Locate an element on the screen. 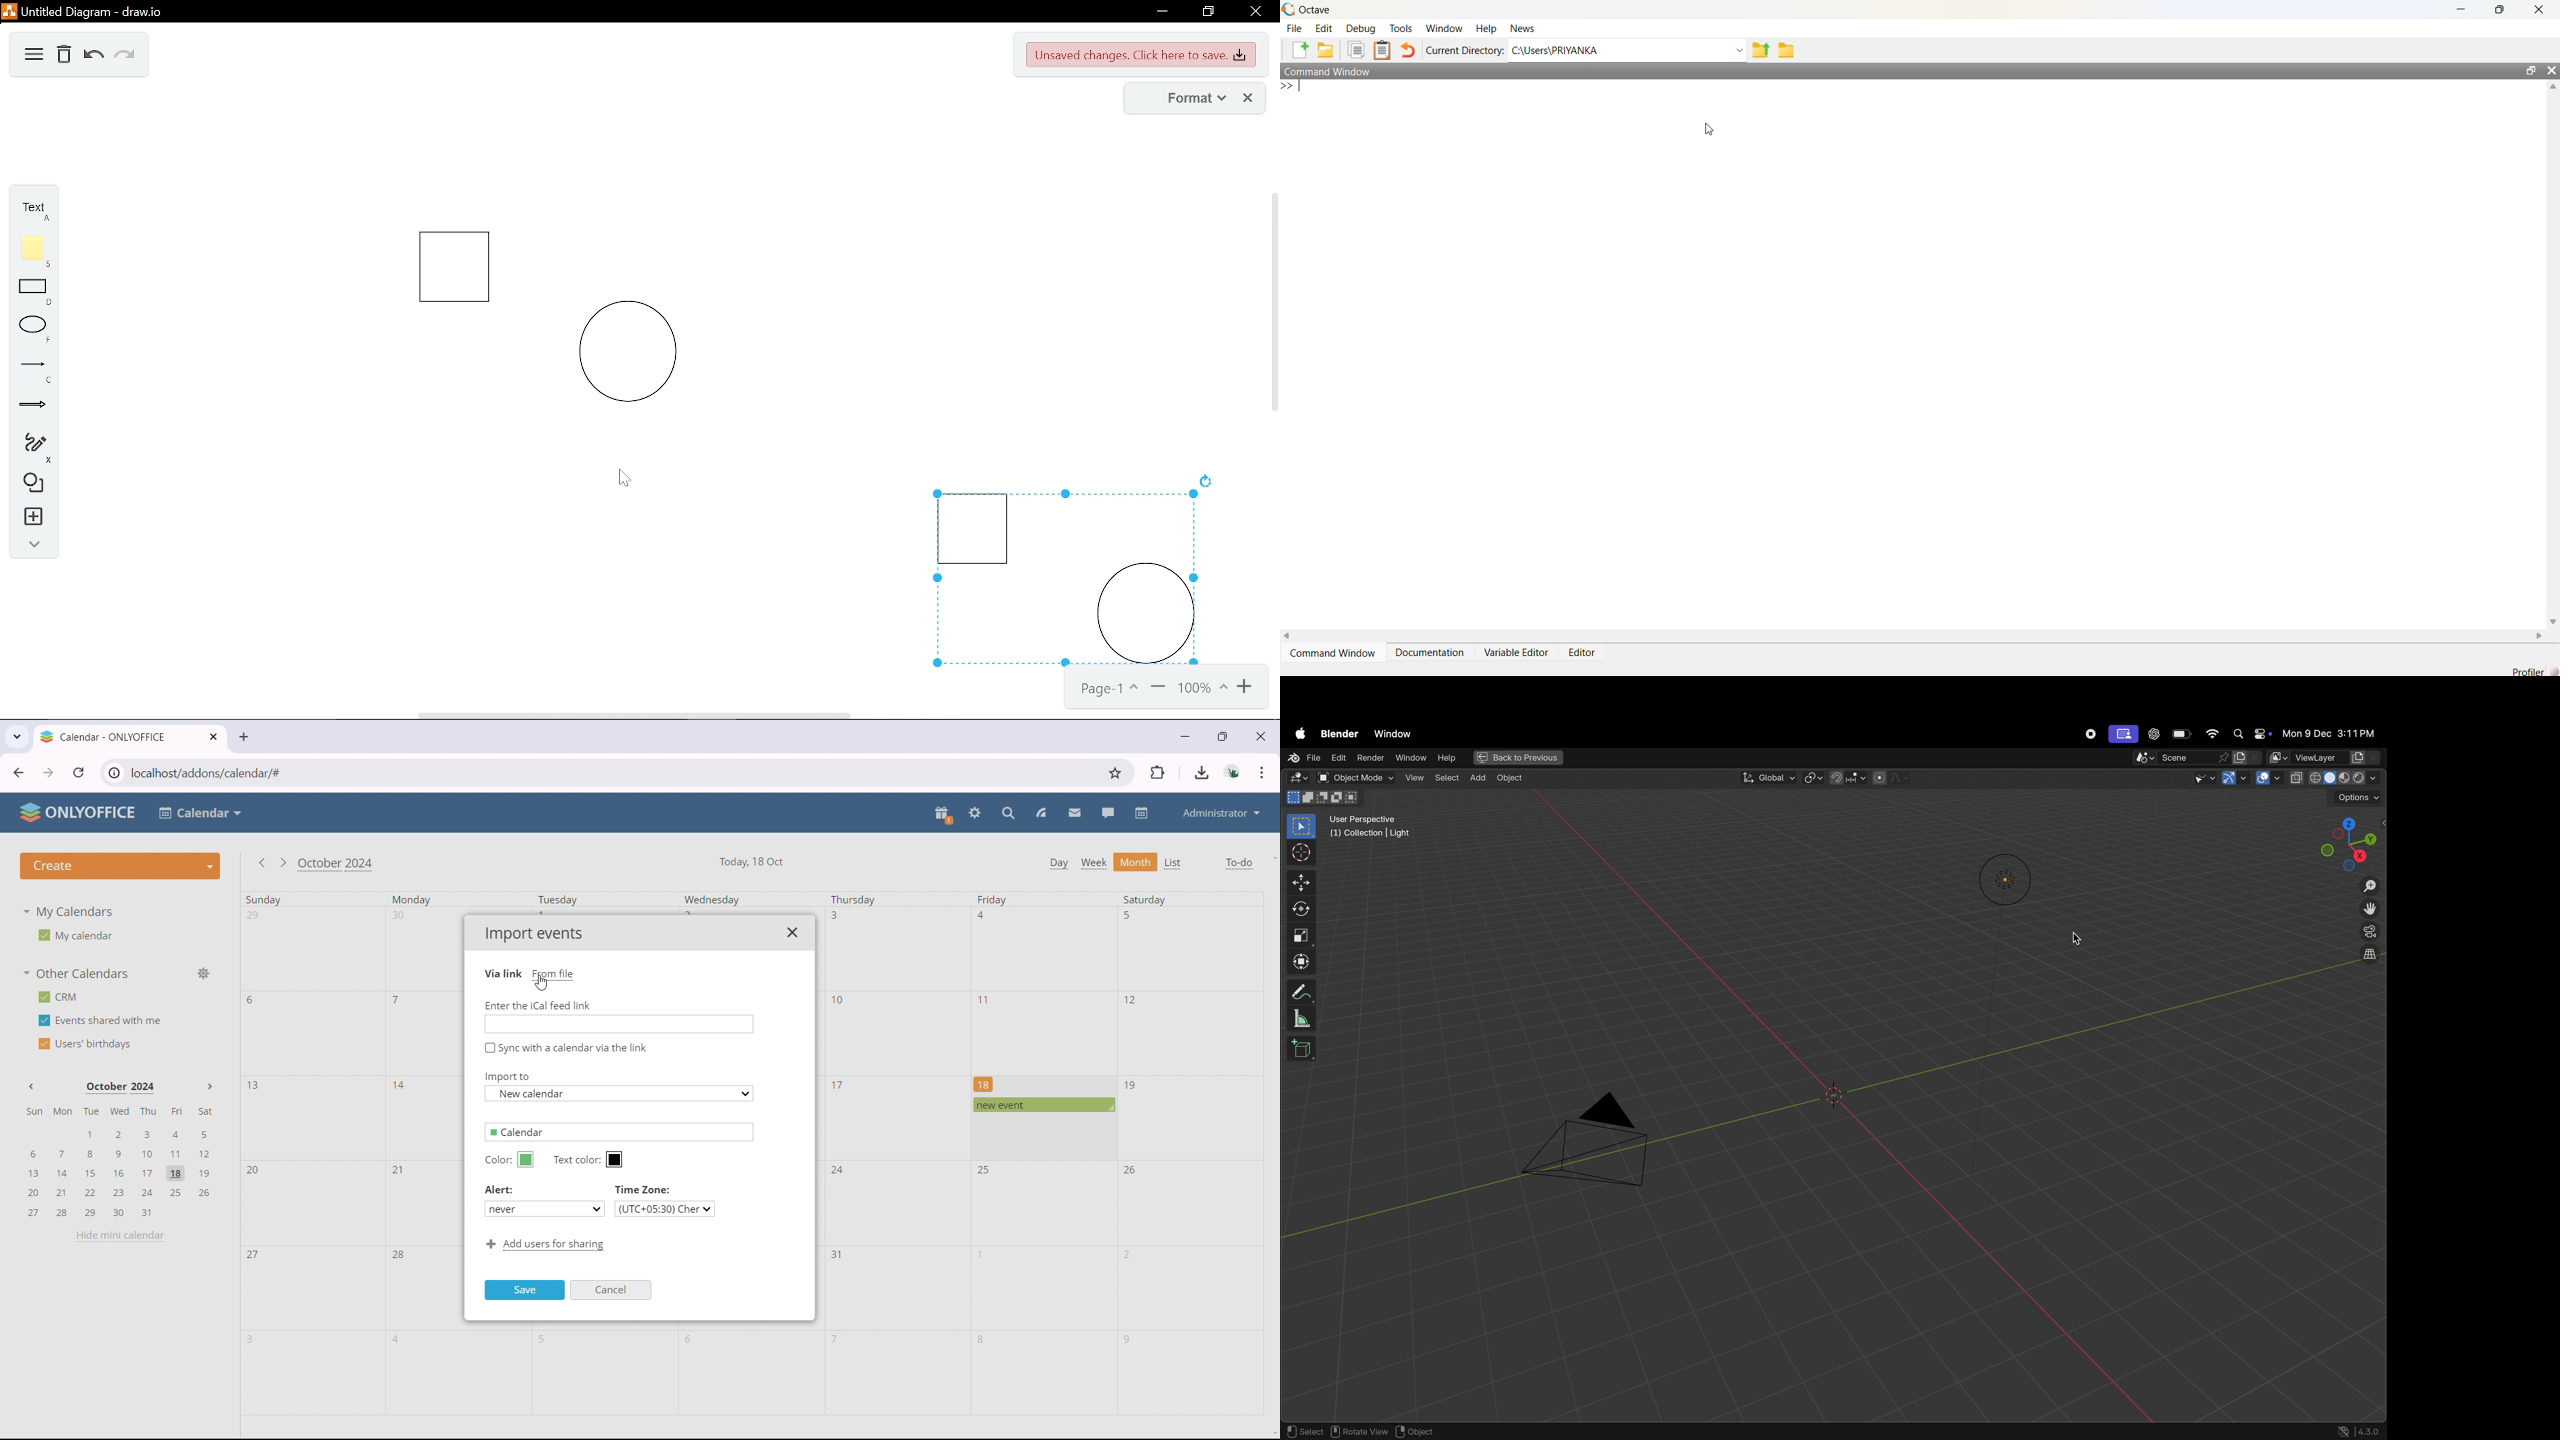 This screenshot has height=1456, width=2576. Add users for sharing is located at coordinates (544, 1242).